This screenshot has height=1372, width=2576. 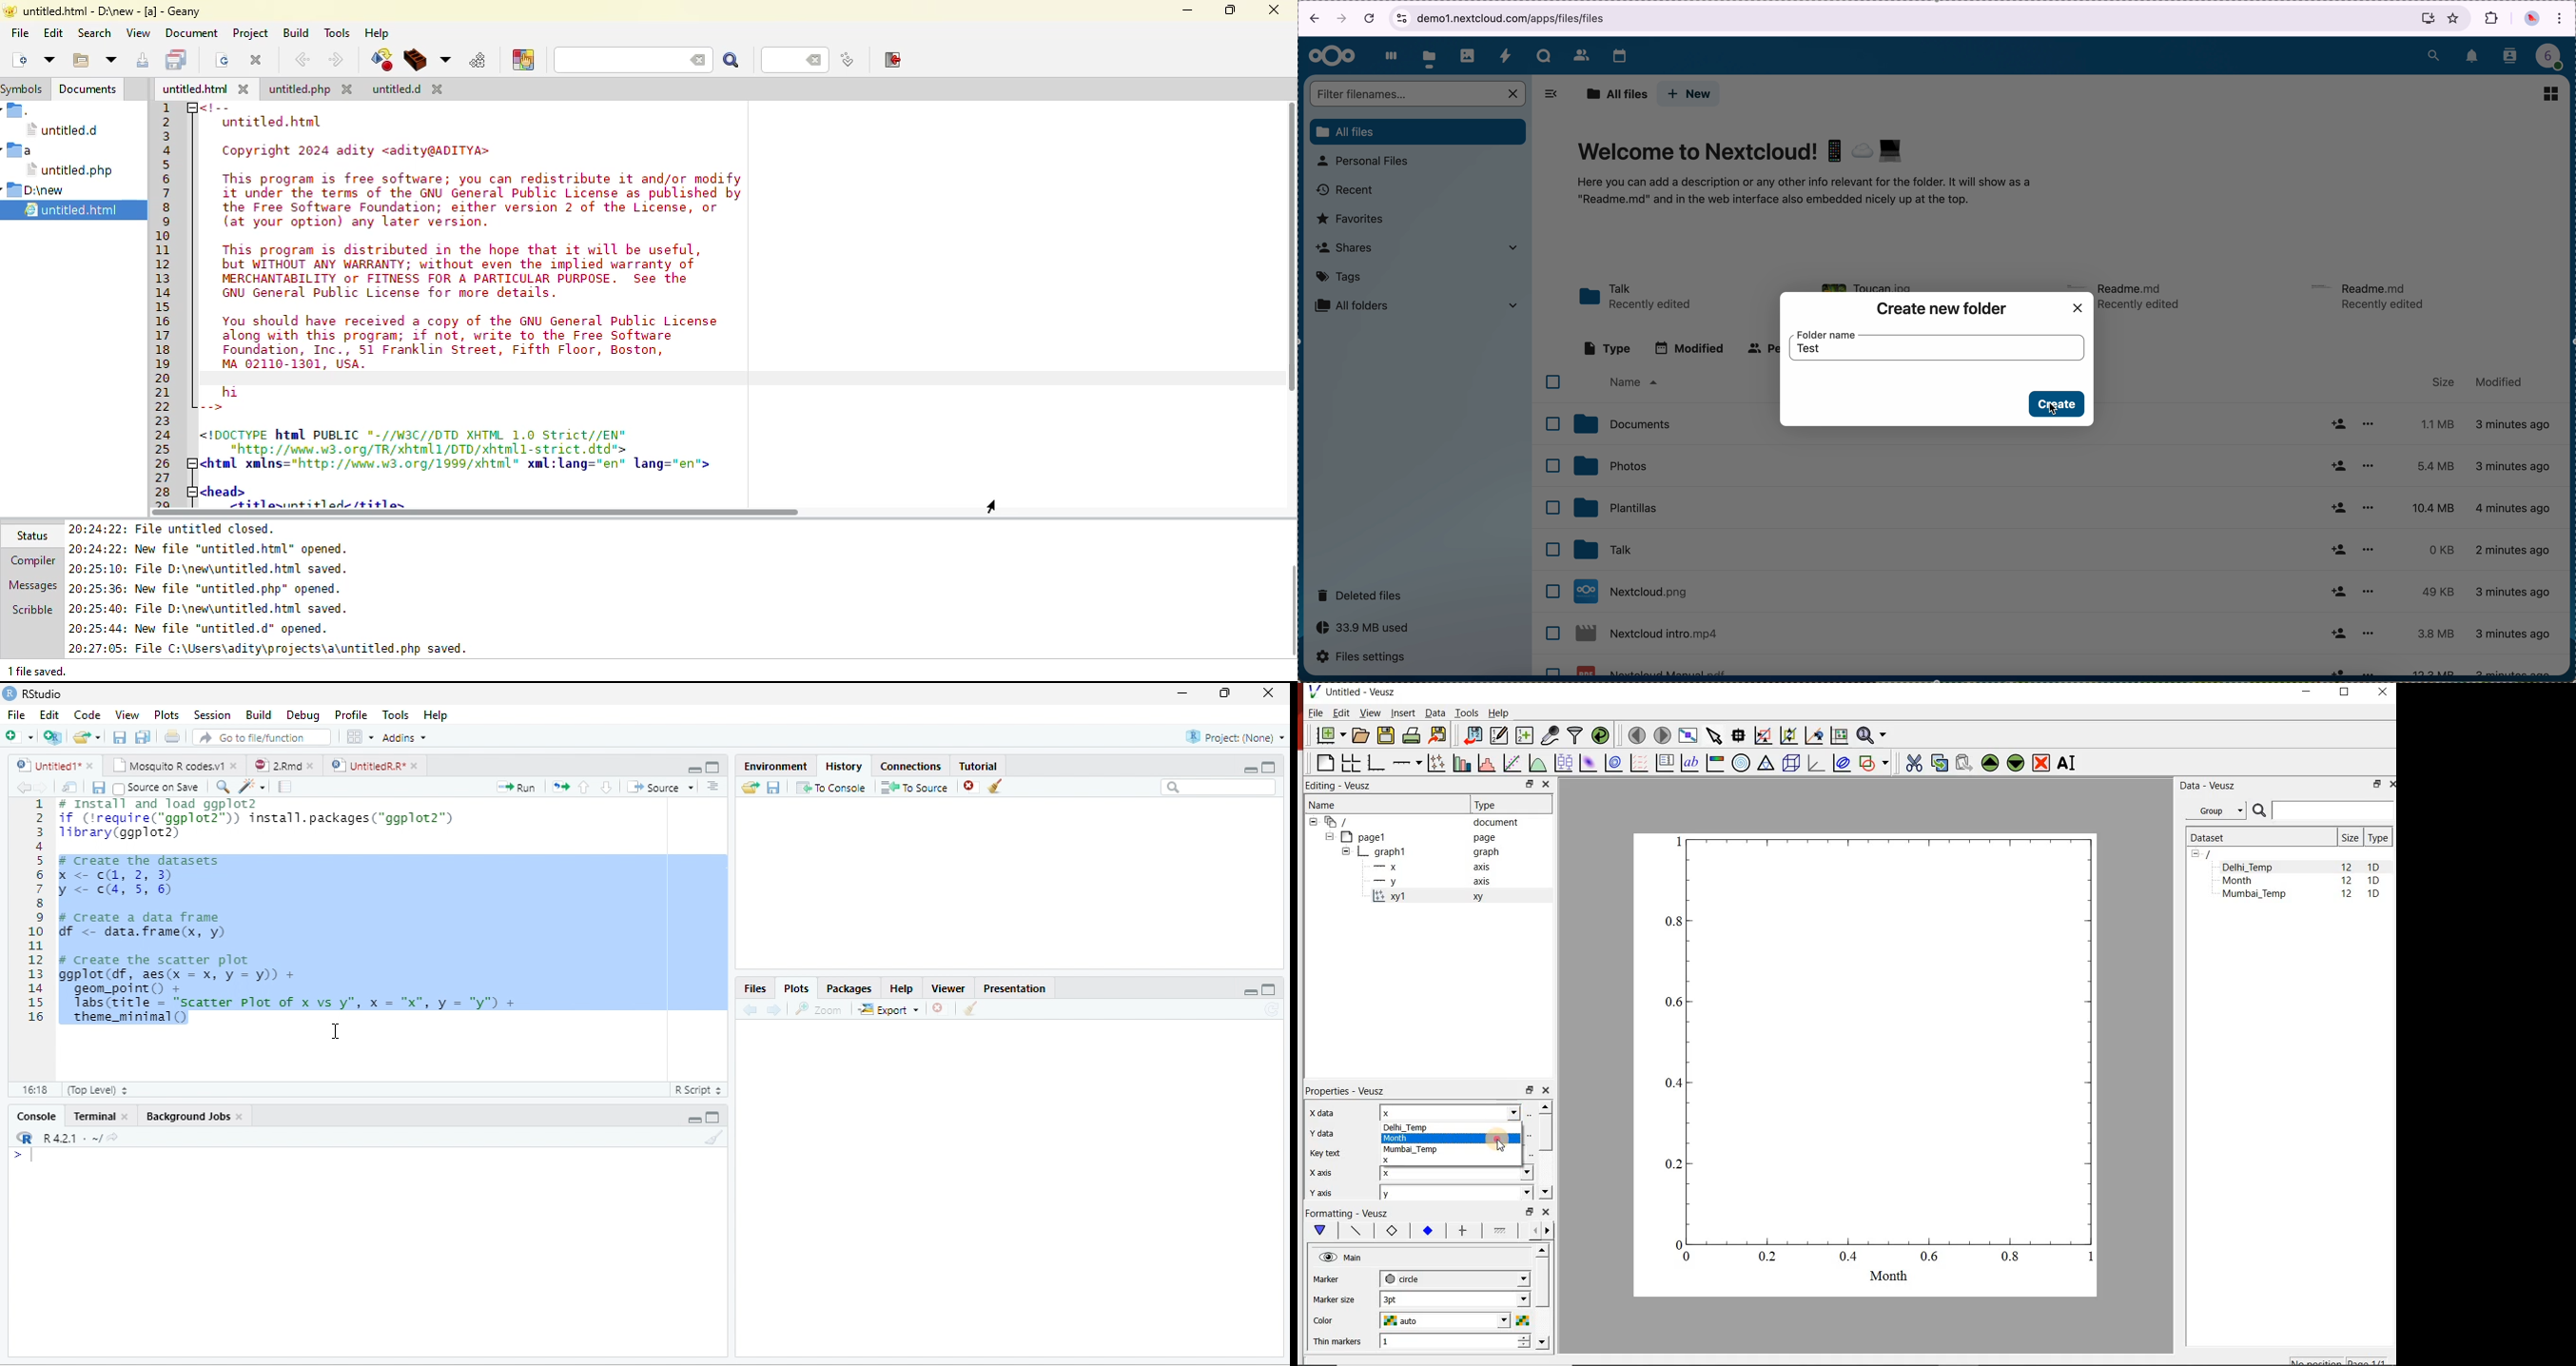 I want to click on welcome text, so click(x=1803, y=194).